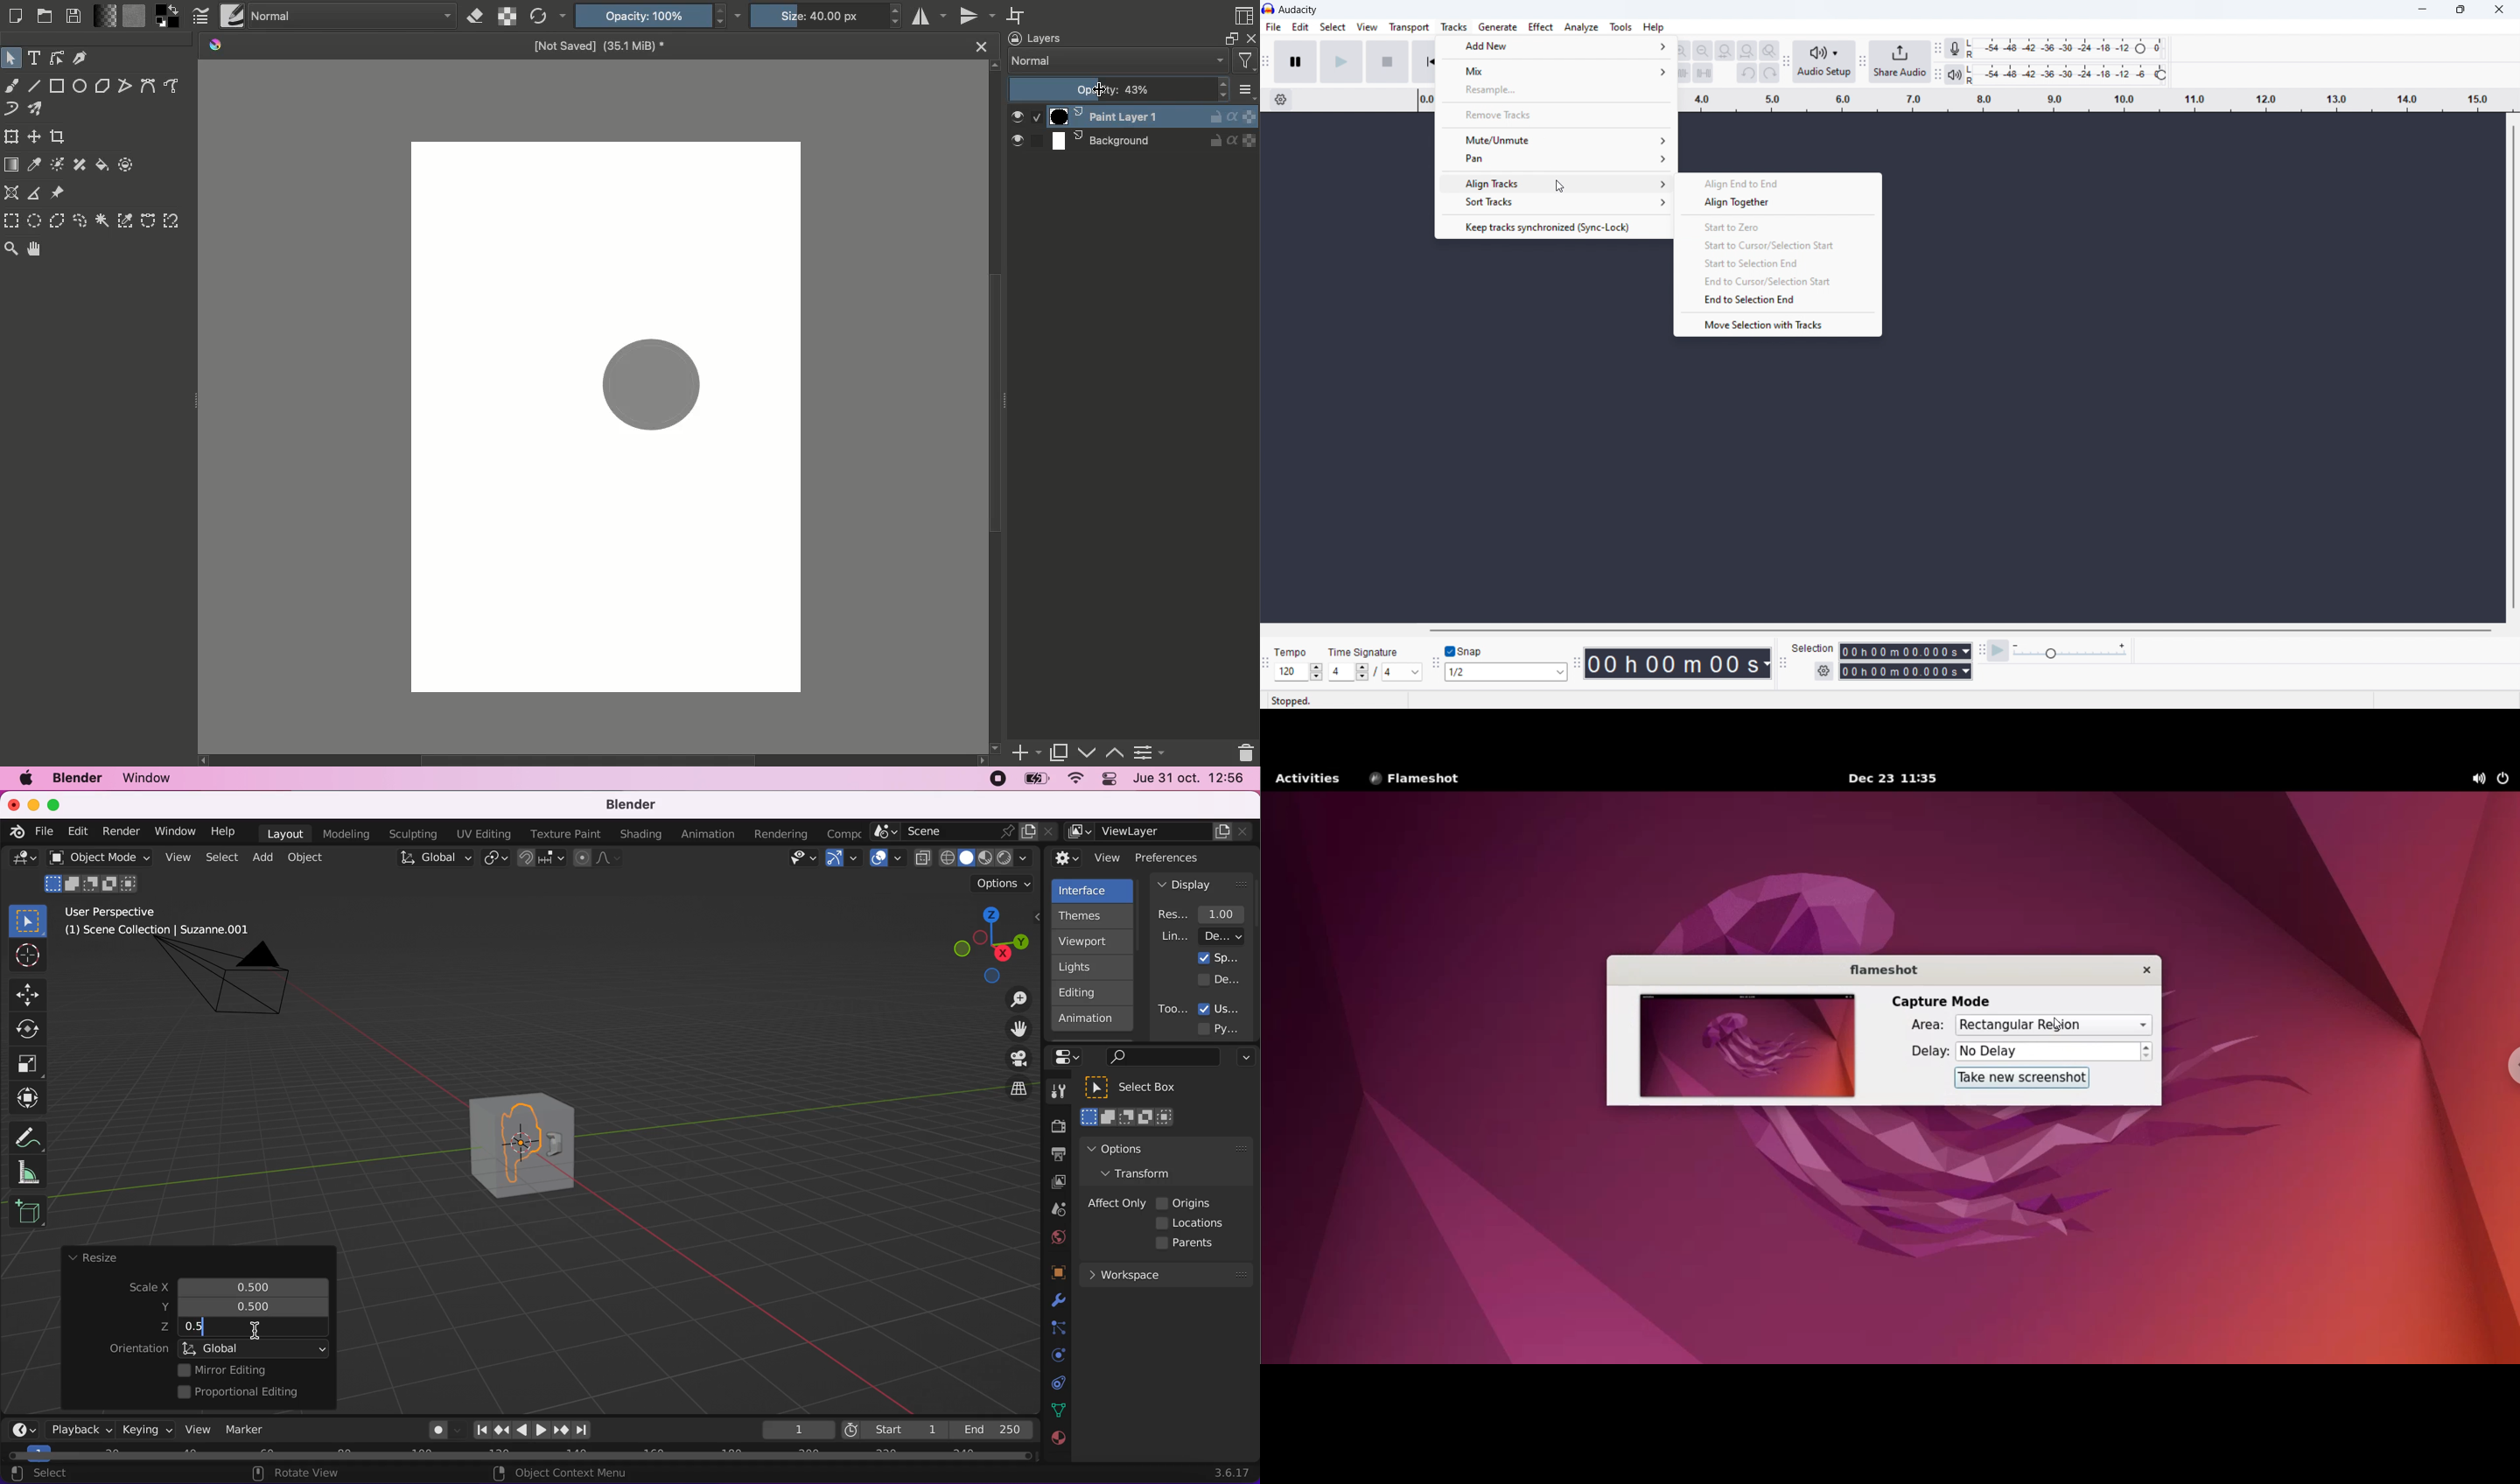  Describe the element at coordinates (2061, 1025) in the screenshot. I see `cursor` at that location.